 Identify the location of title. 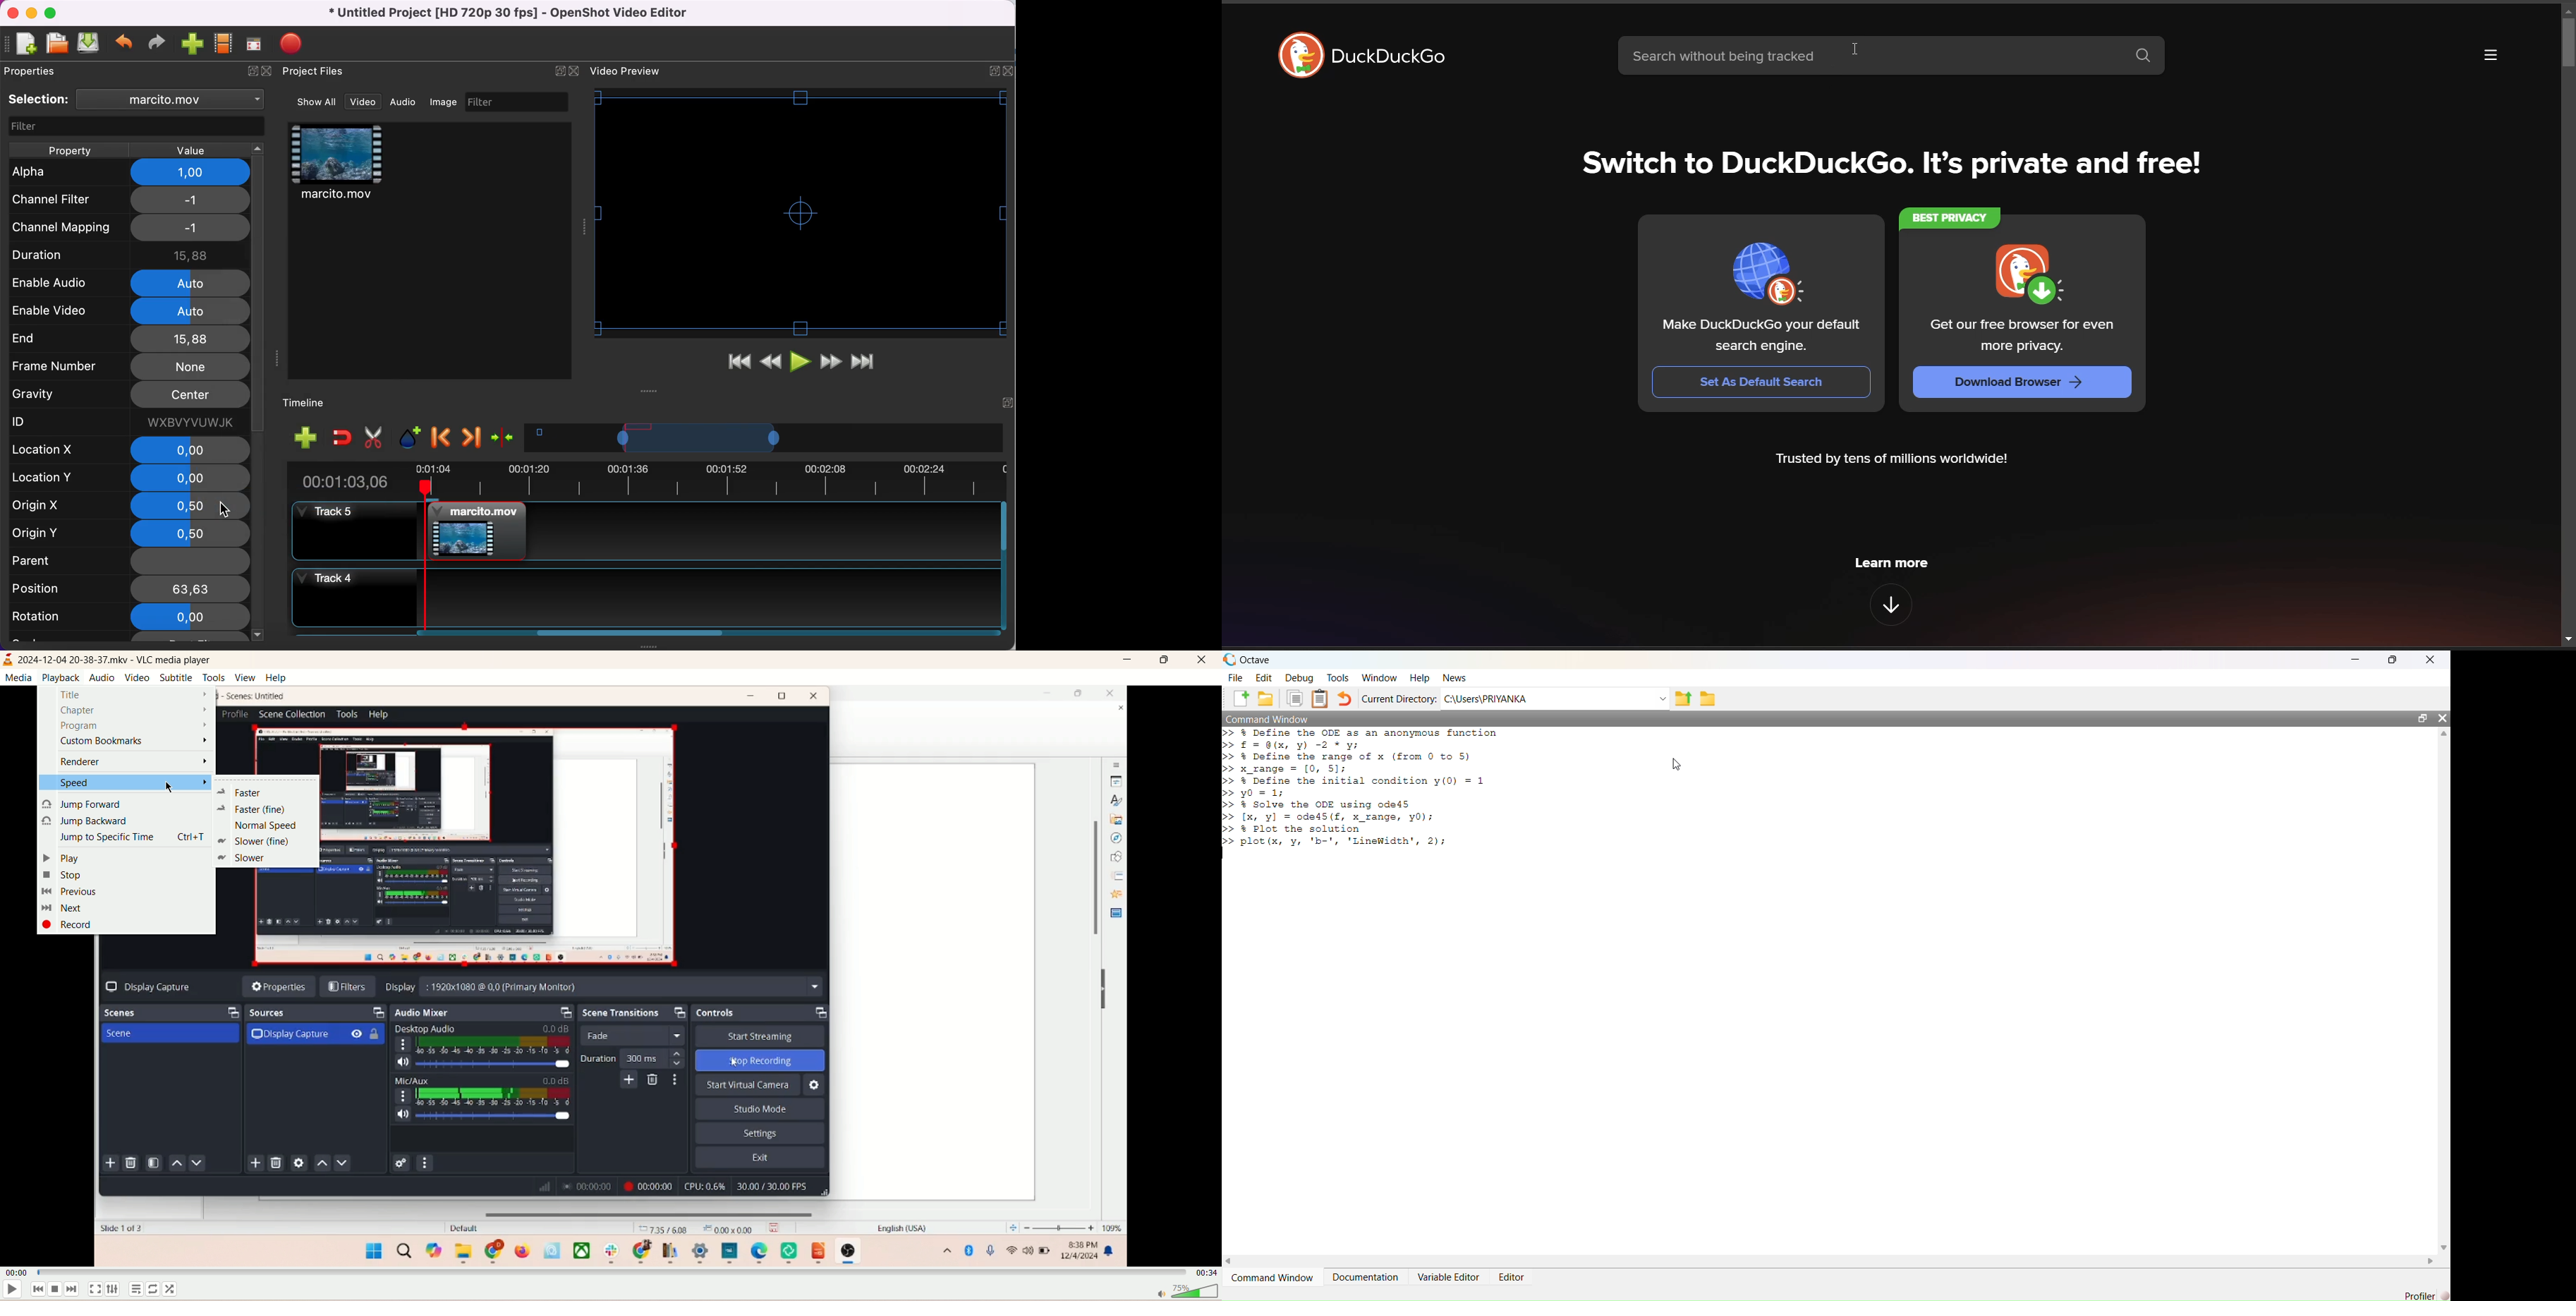
(132, 696).